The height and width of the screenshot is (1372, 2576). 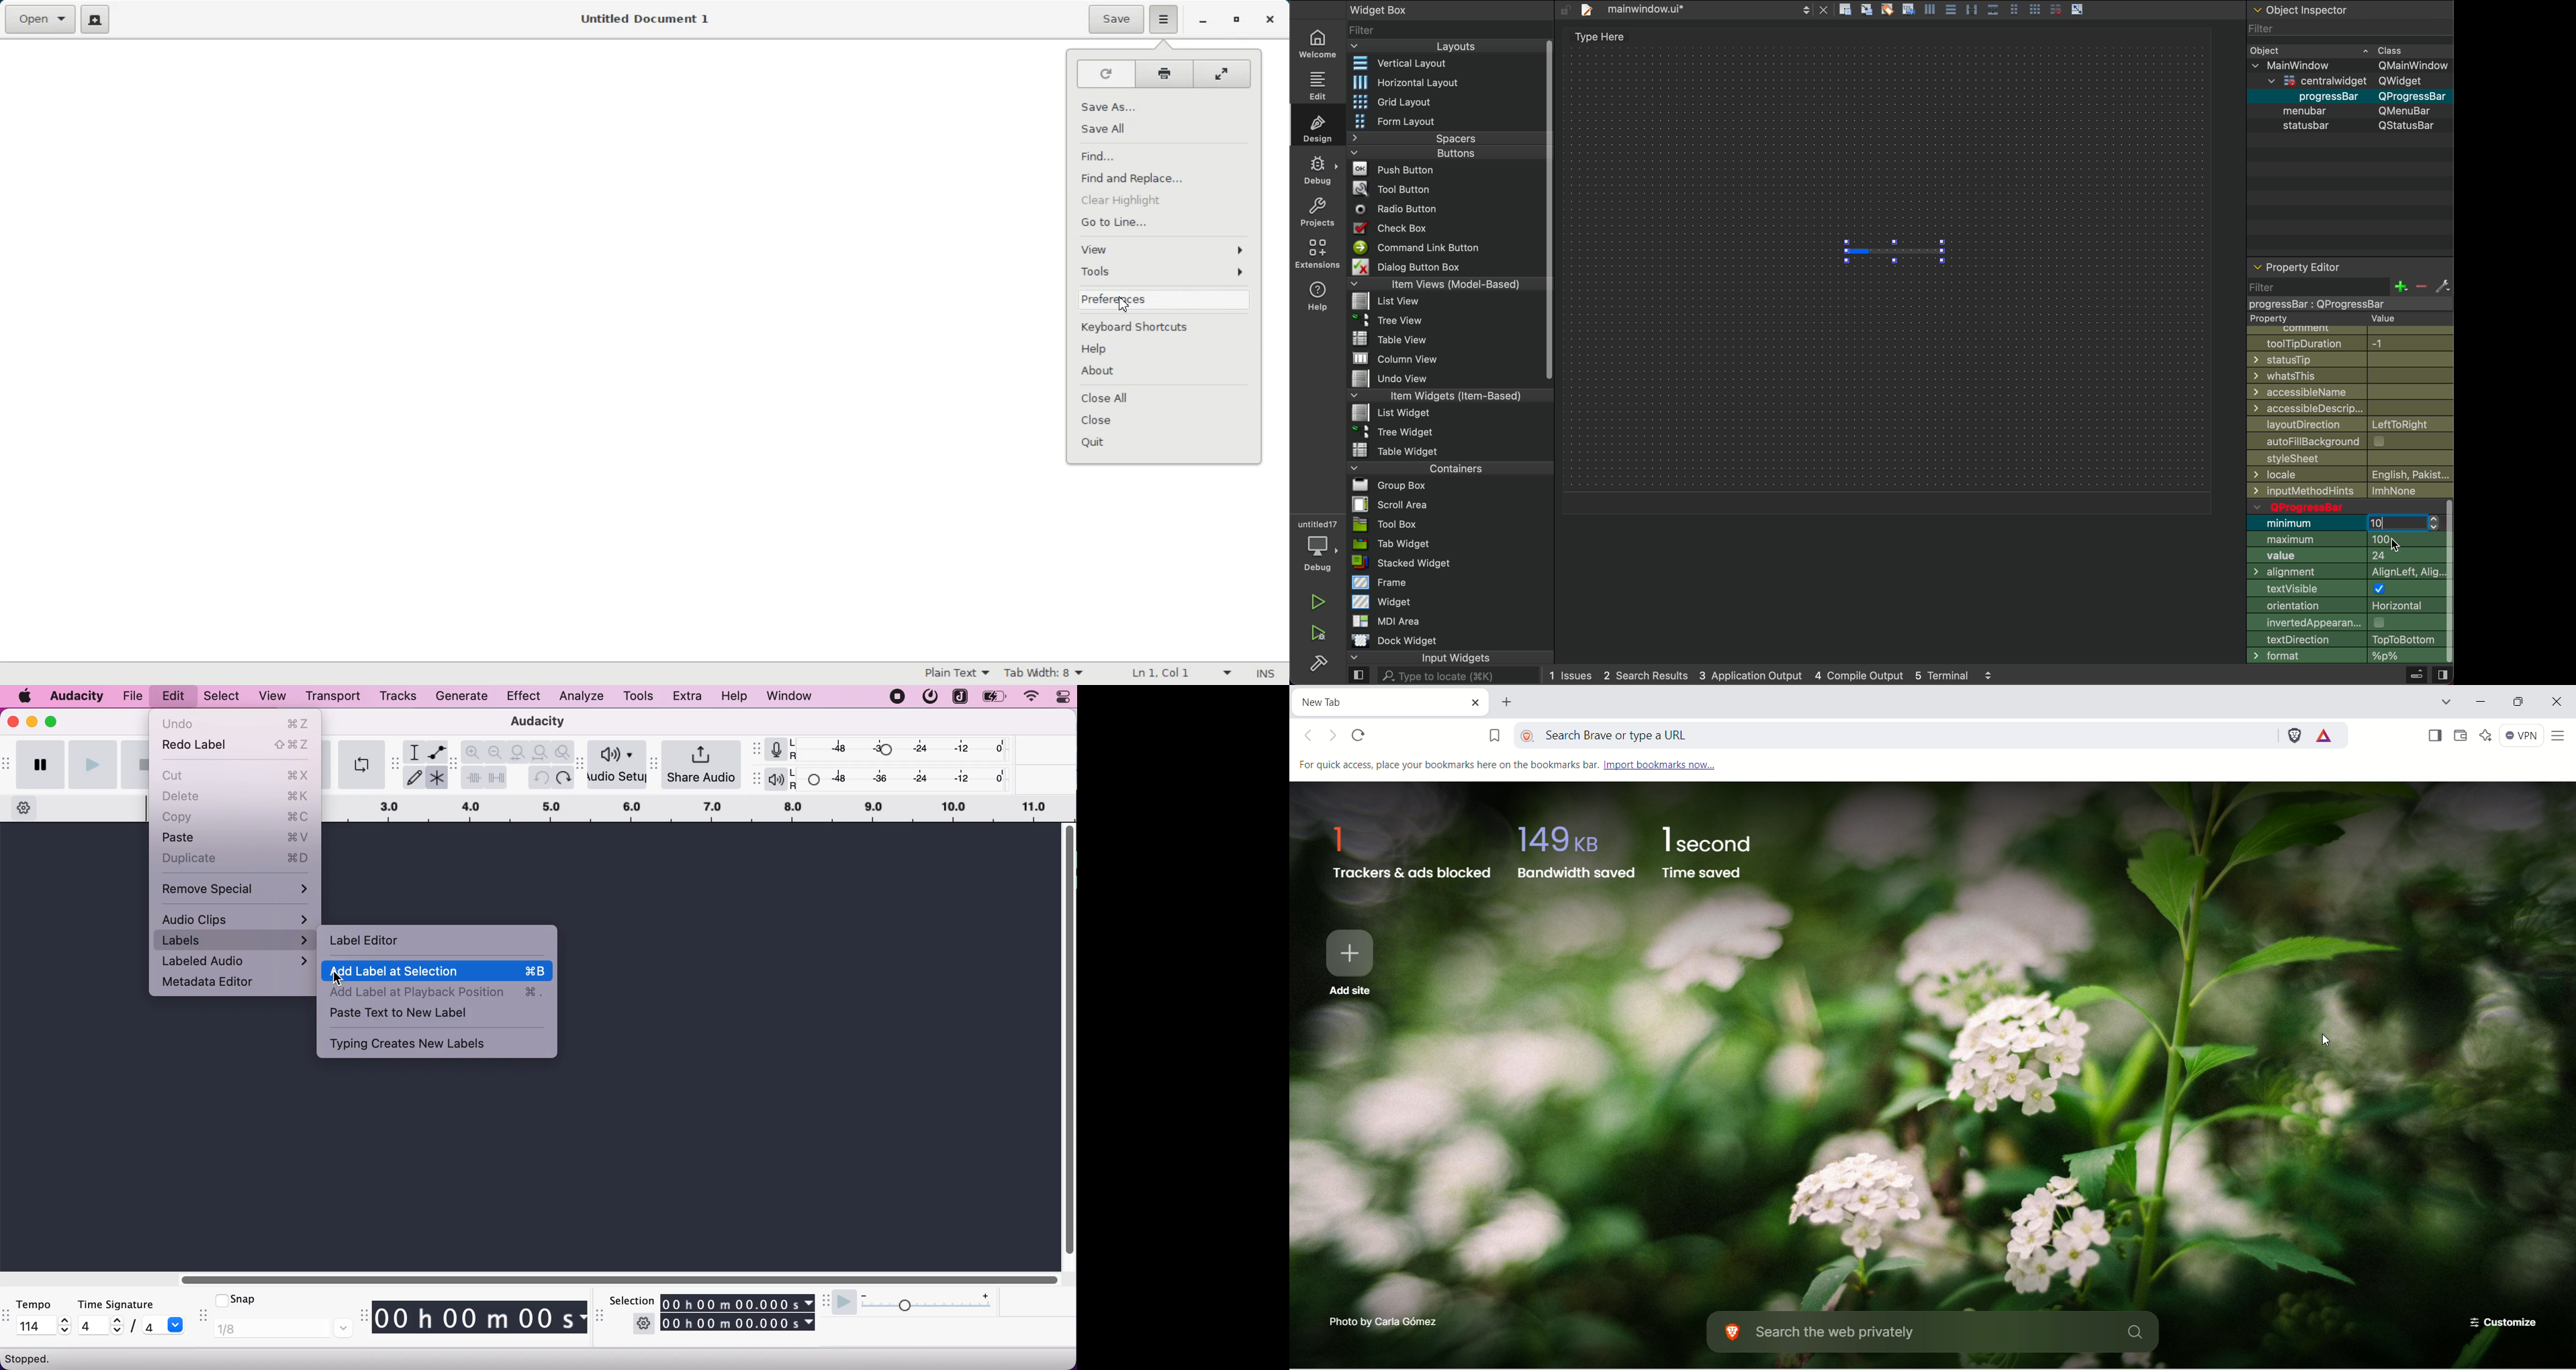 I want to click on progress bar, so click(x=1893, y=249).